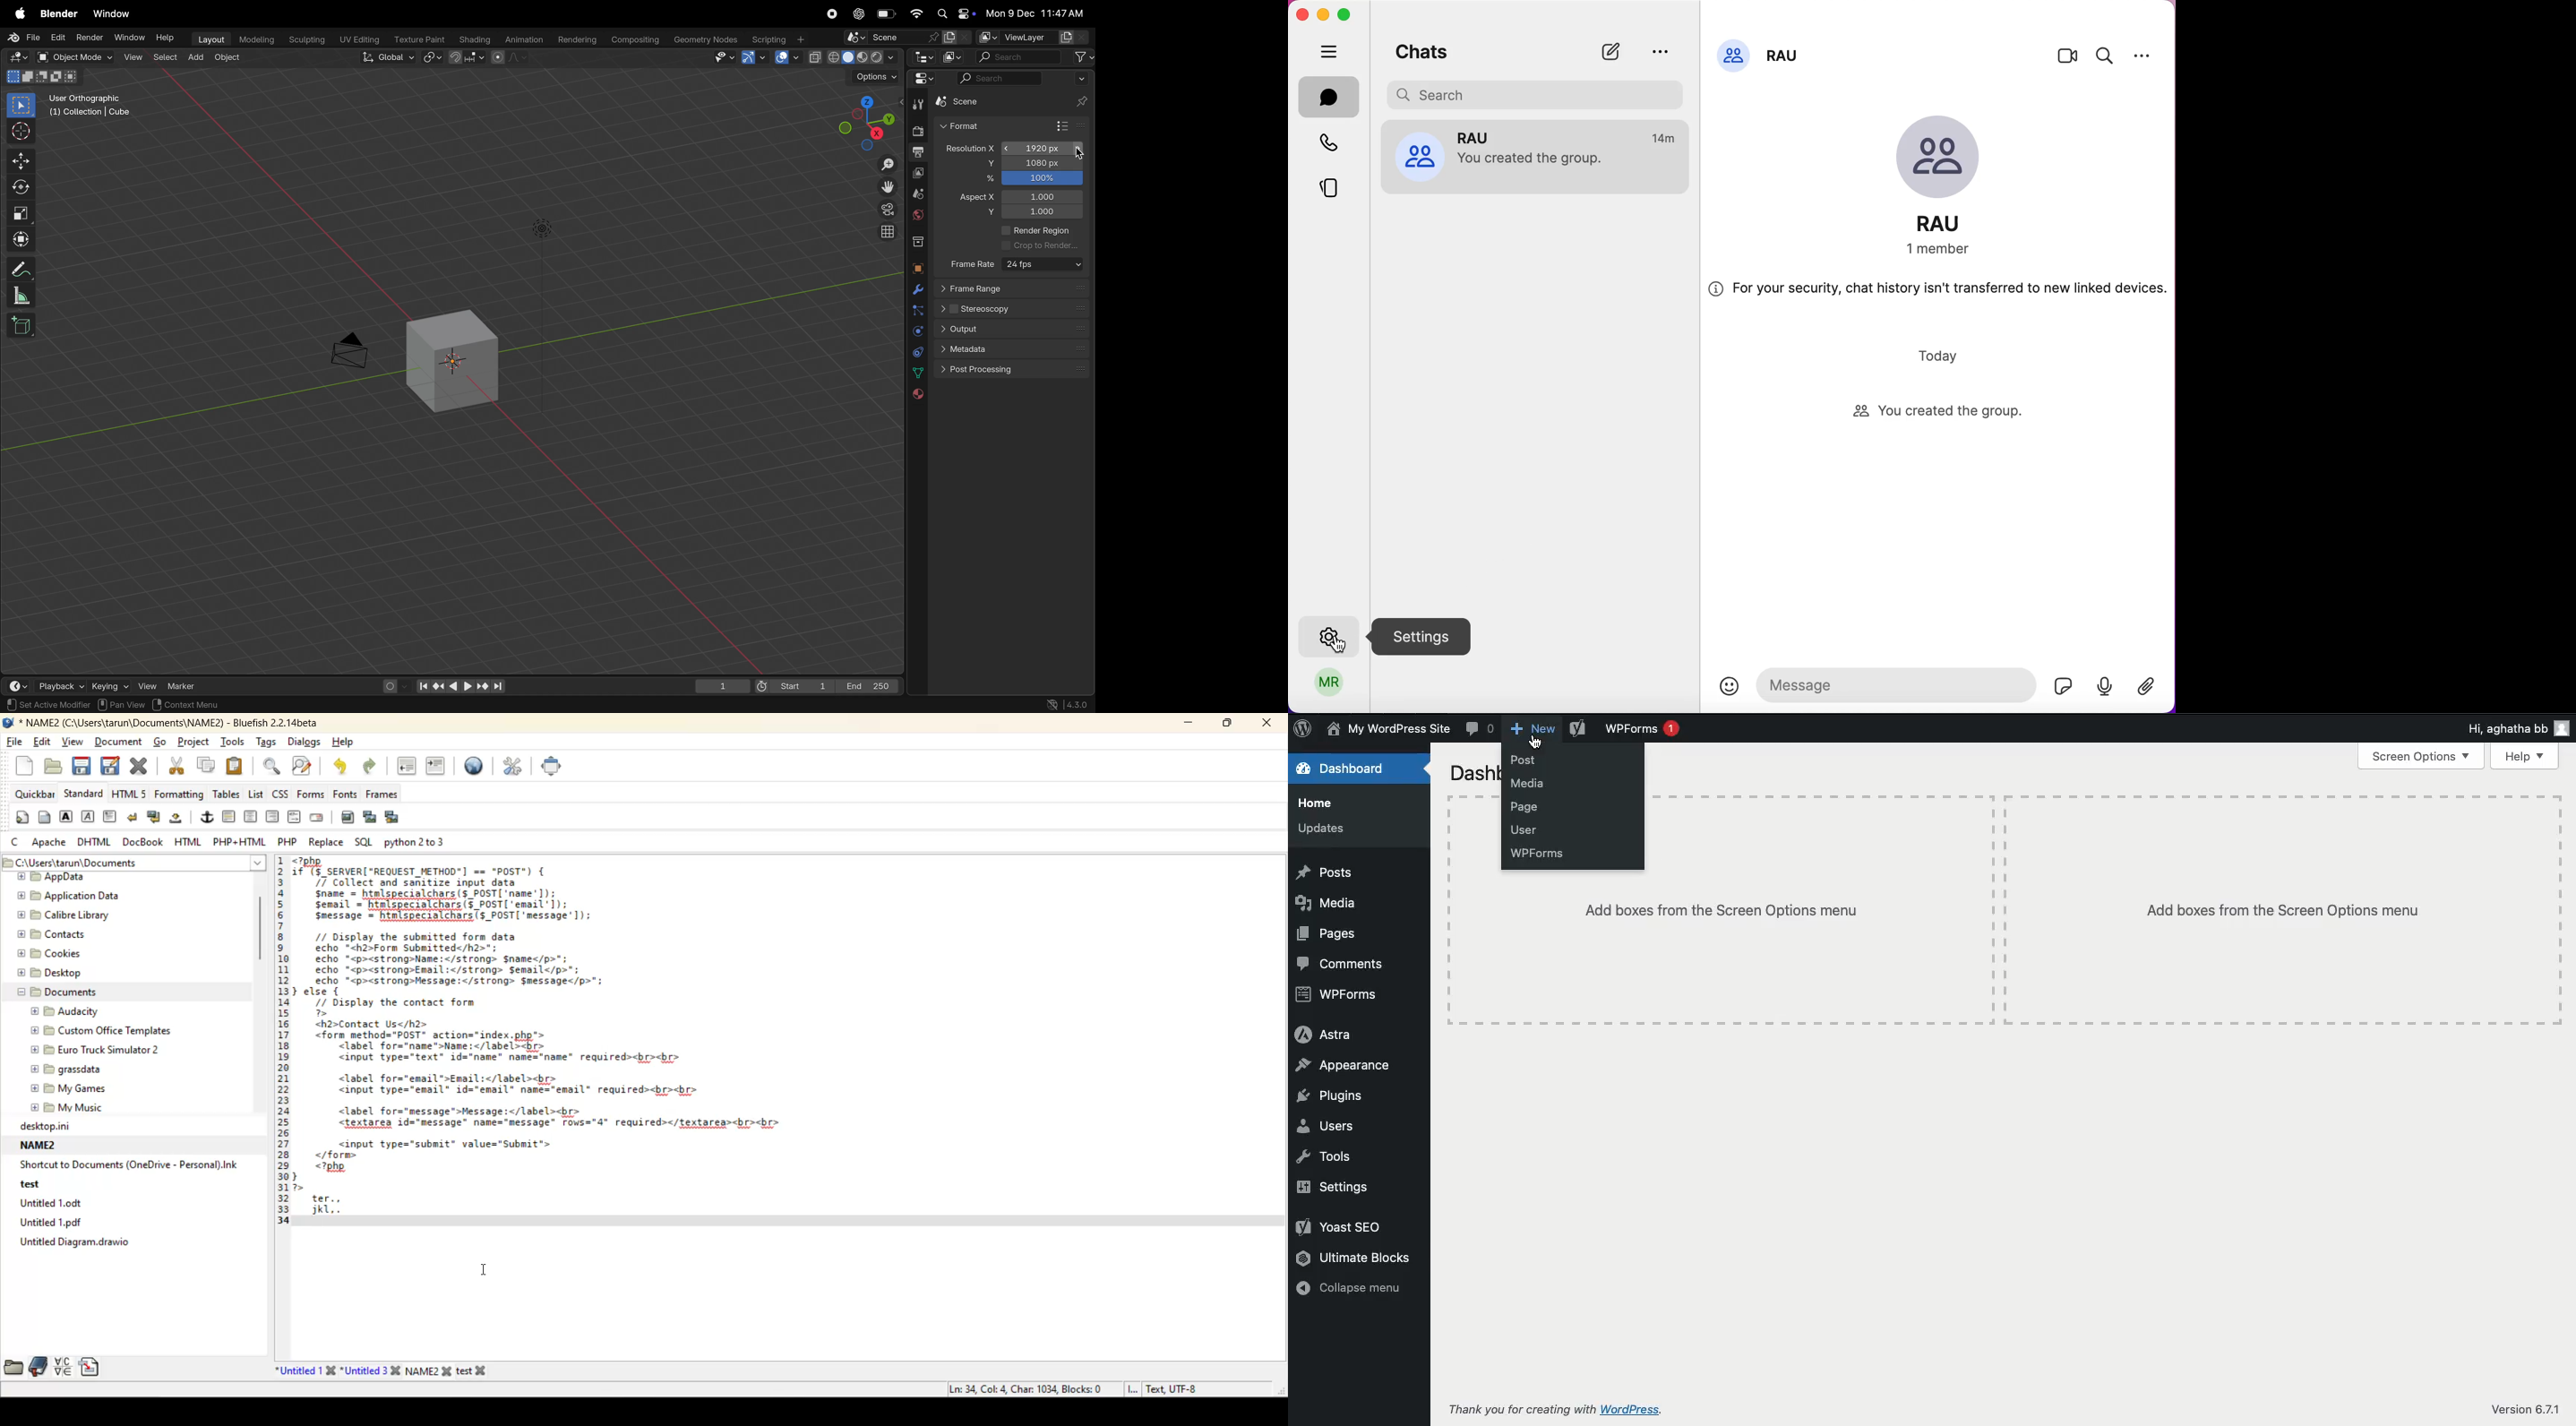 This screenshot has height=1428, width=2576. I want to click on cursor, so click(1340, 644).